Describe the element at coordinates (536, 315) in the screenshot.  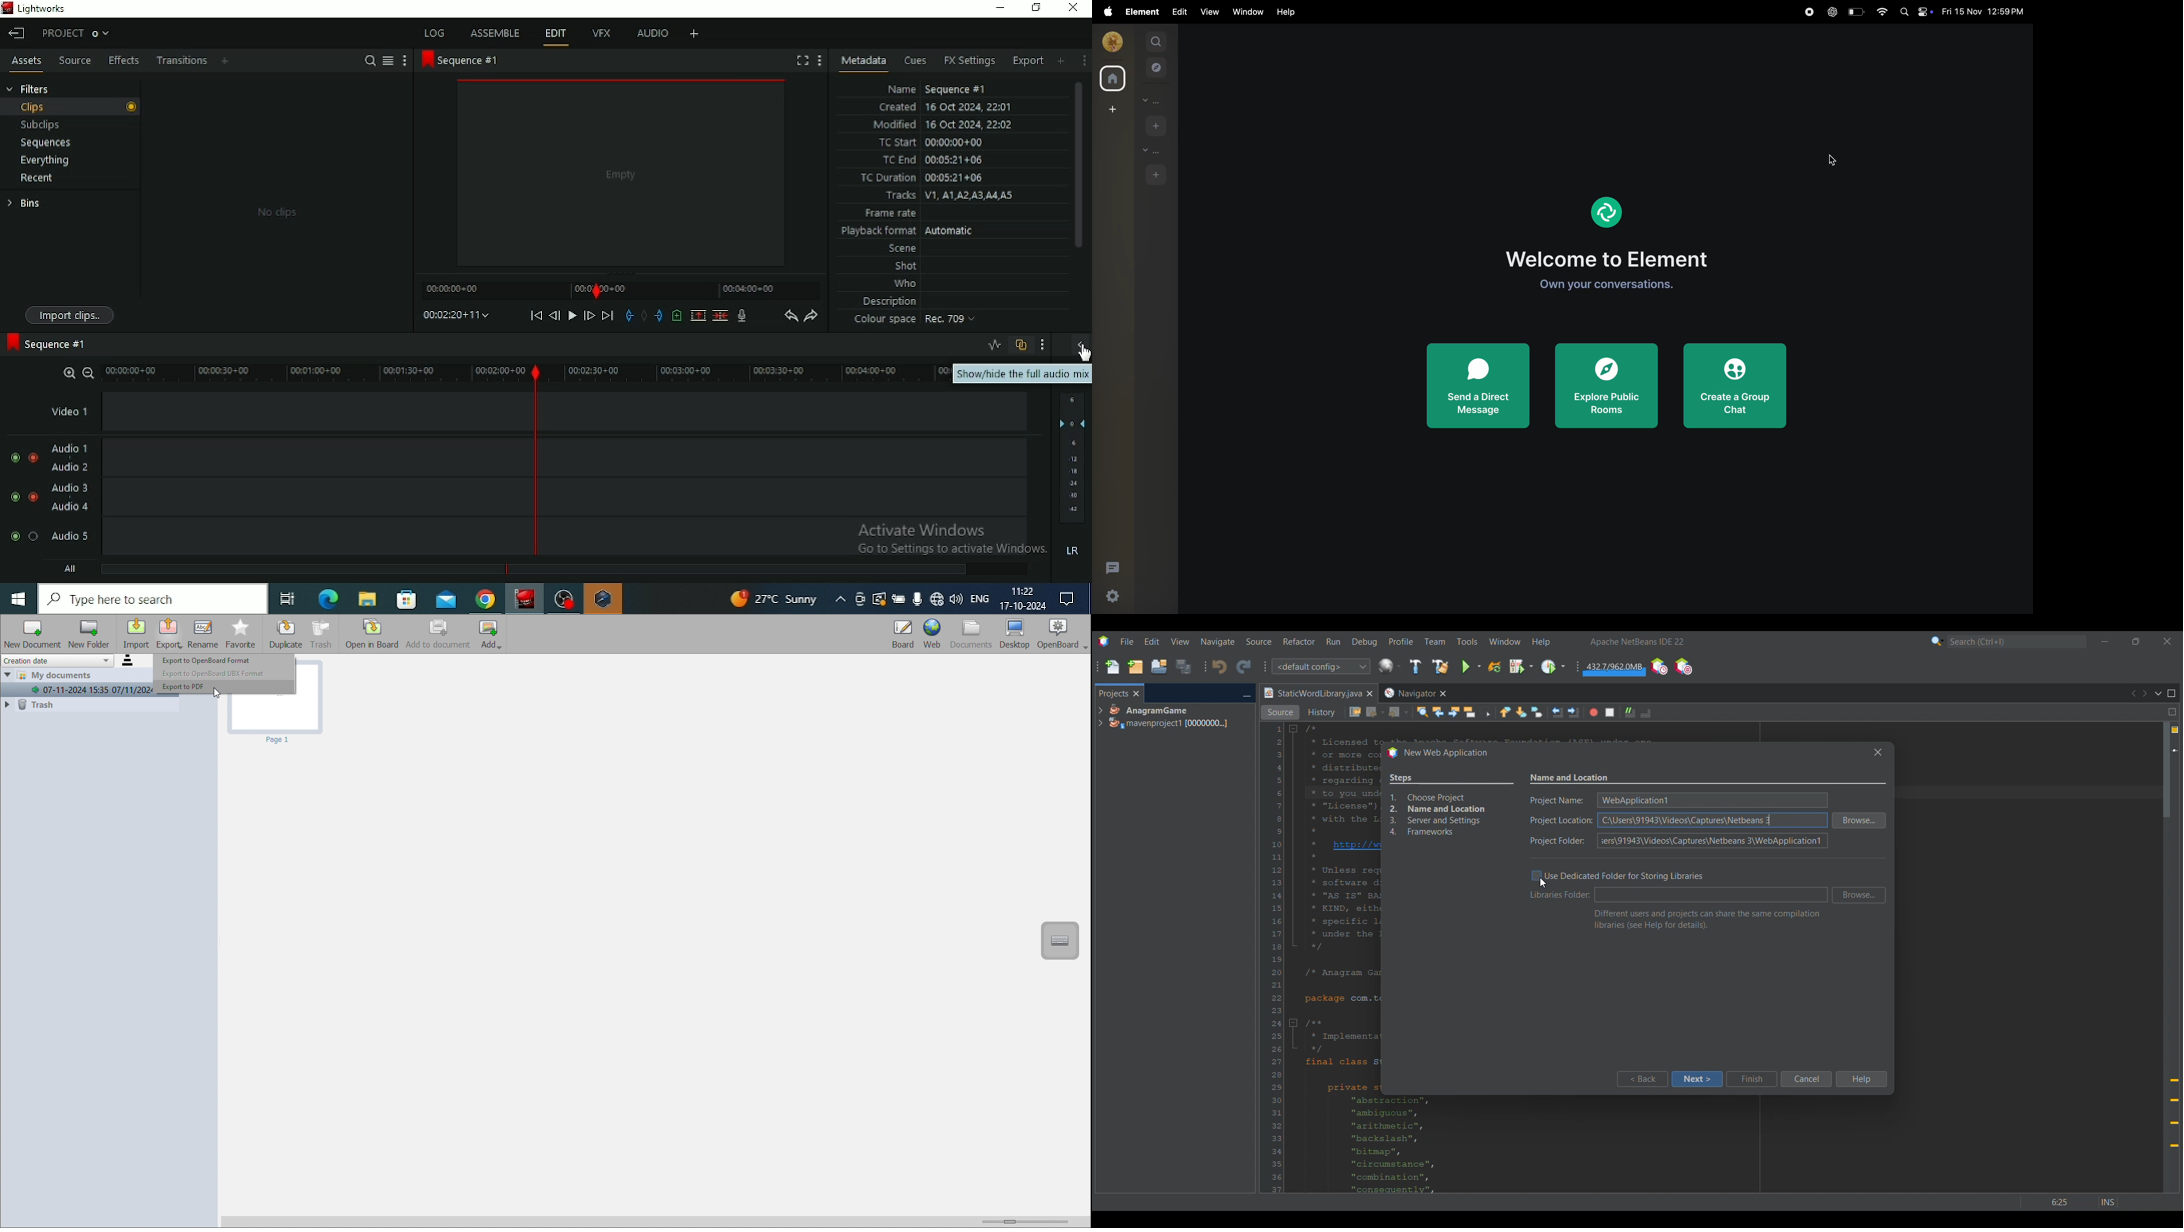
I see `Move backward` at that location.